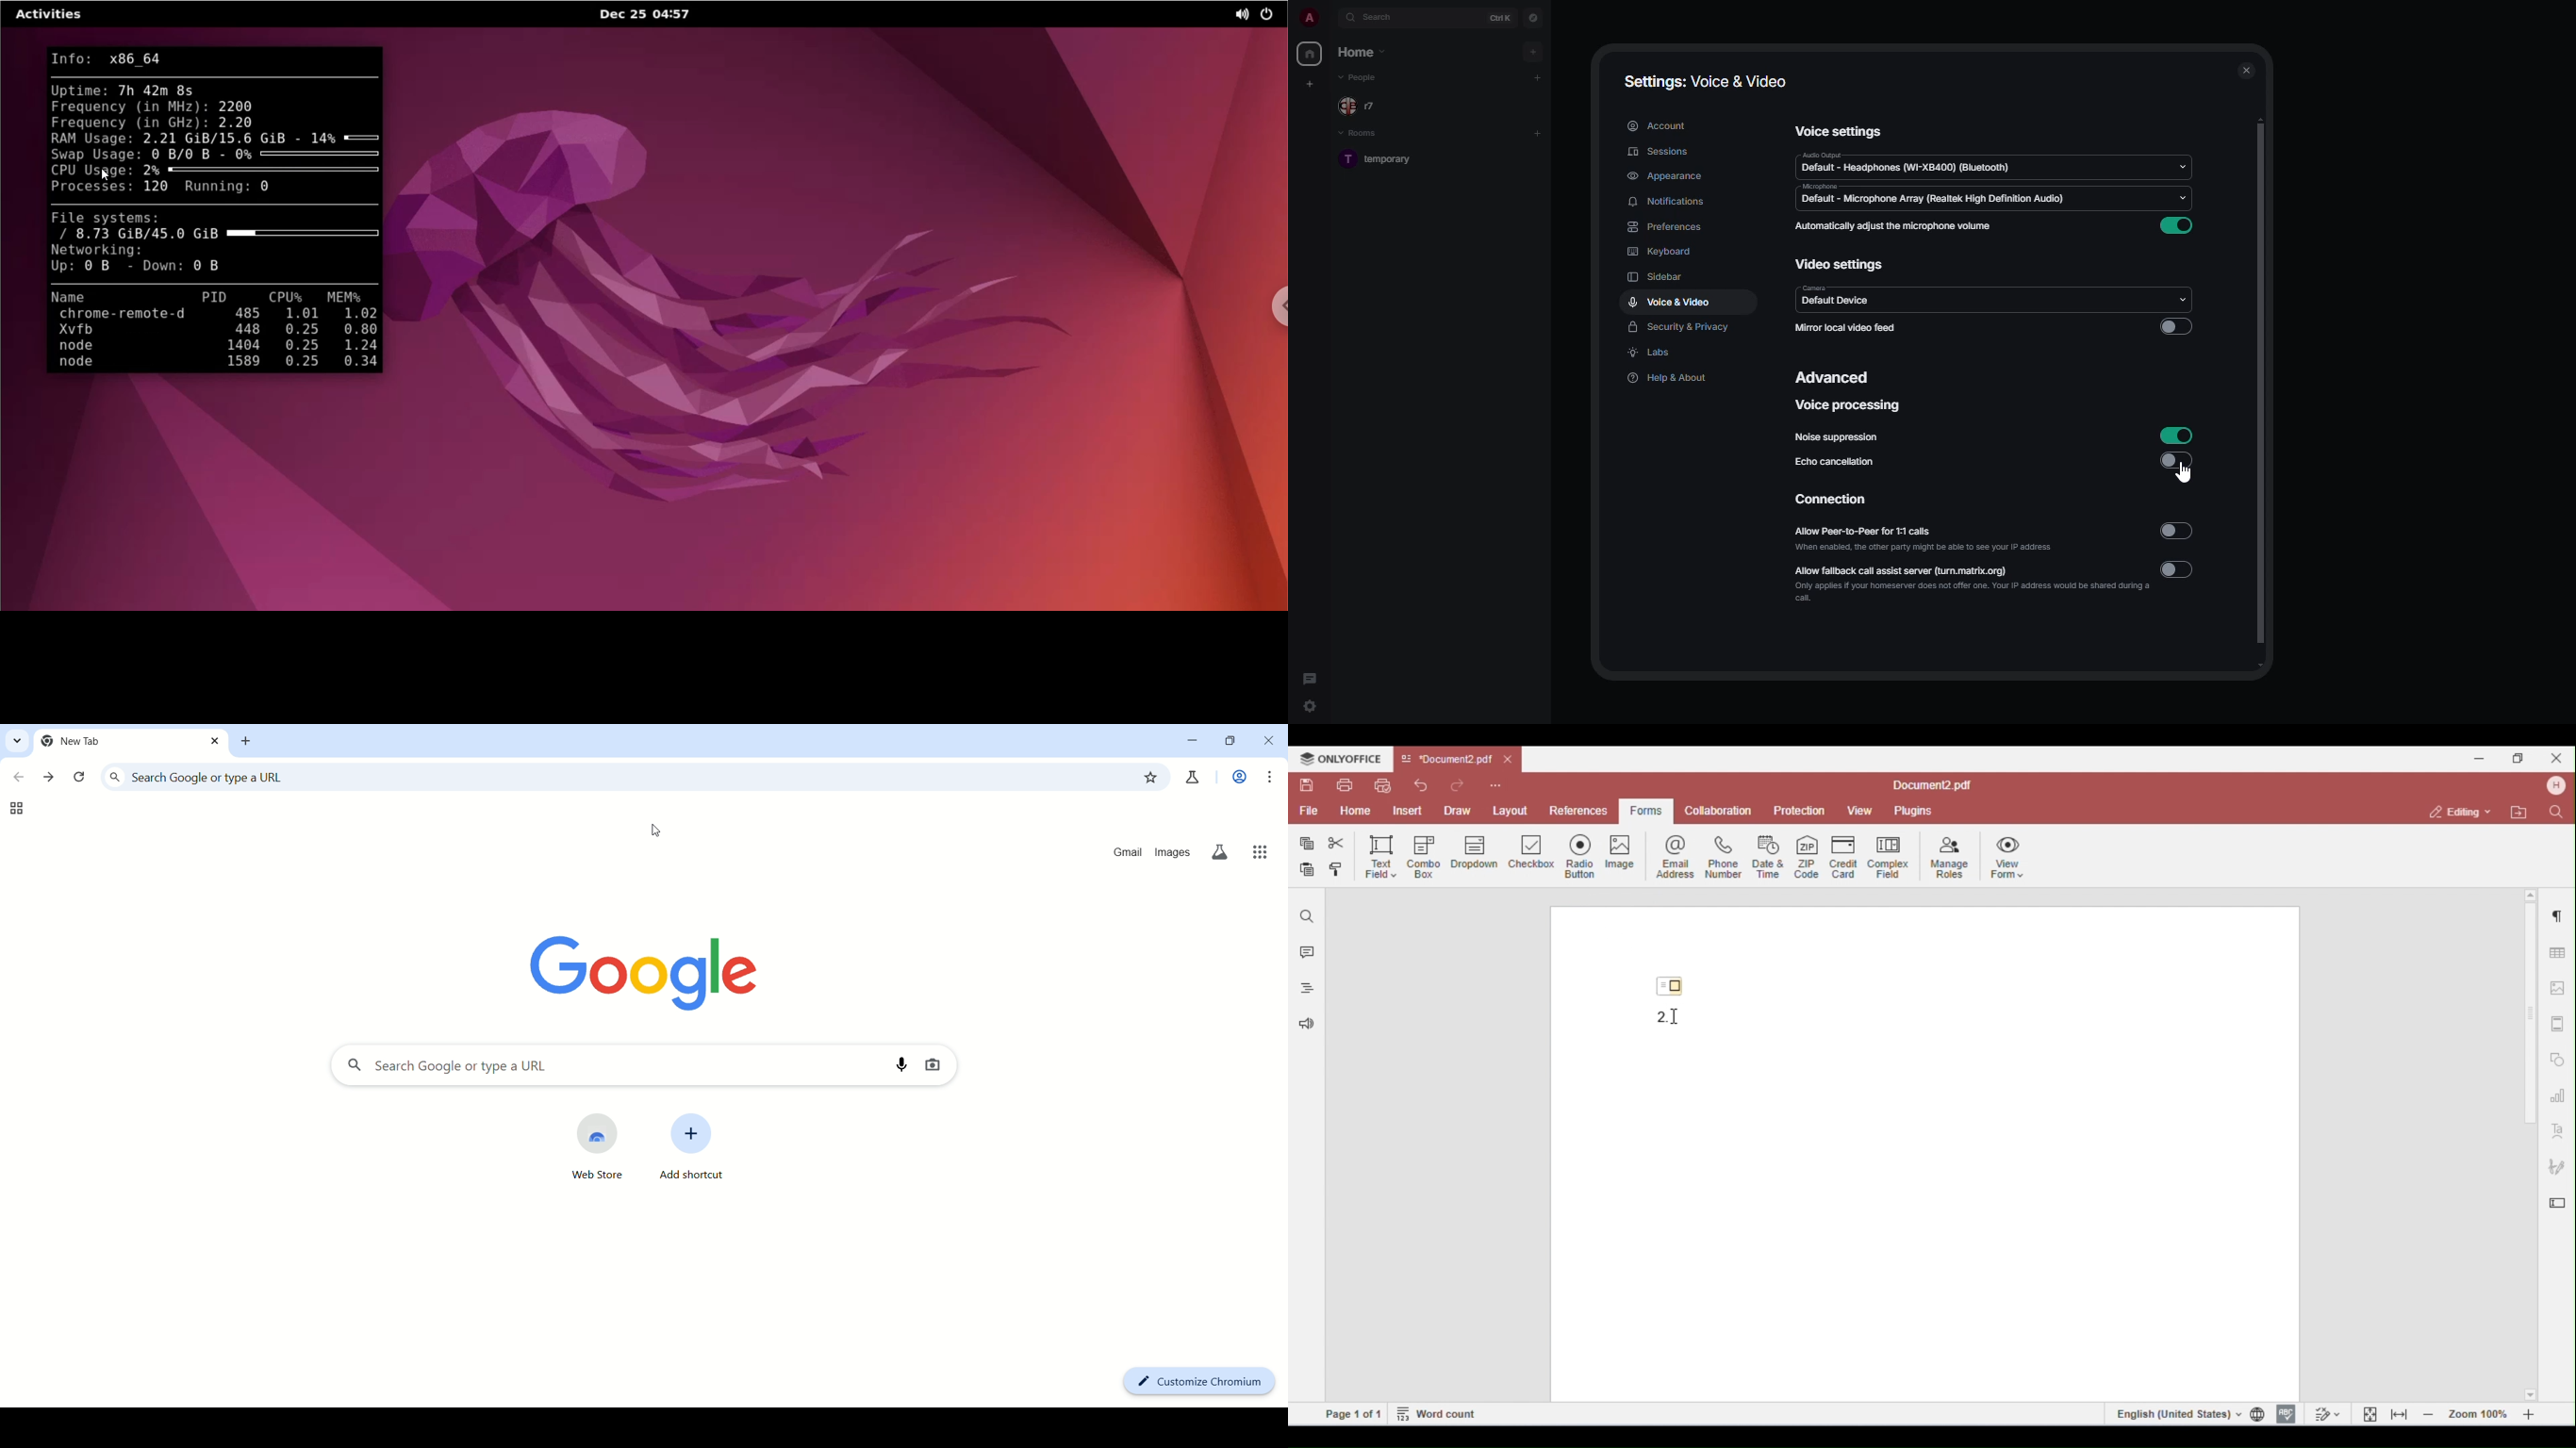 This screenshot has height=1456, width=2576. What do you see at coordinates (1310, 707) in the screenshot?
I see `quick settings` at bounding box center [1310, 707].